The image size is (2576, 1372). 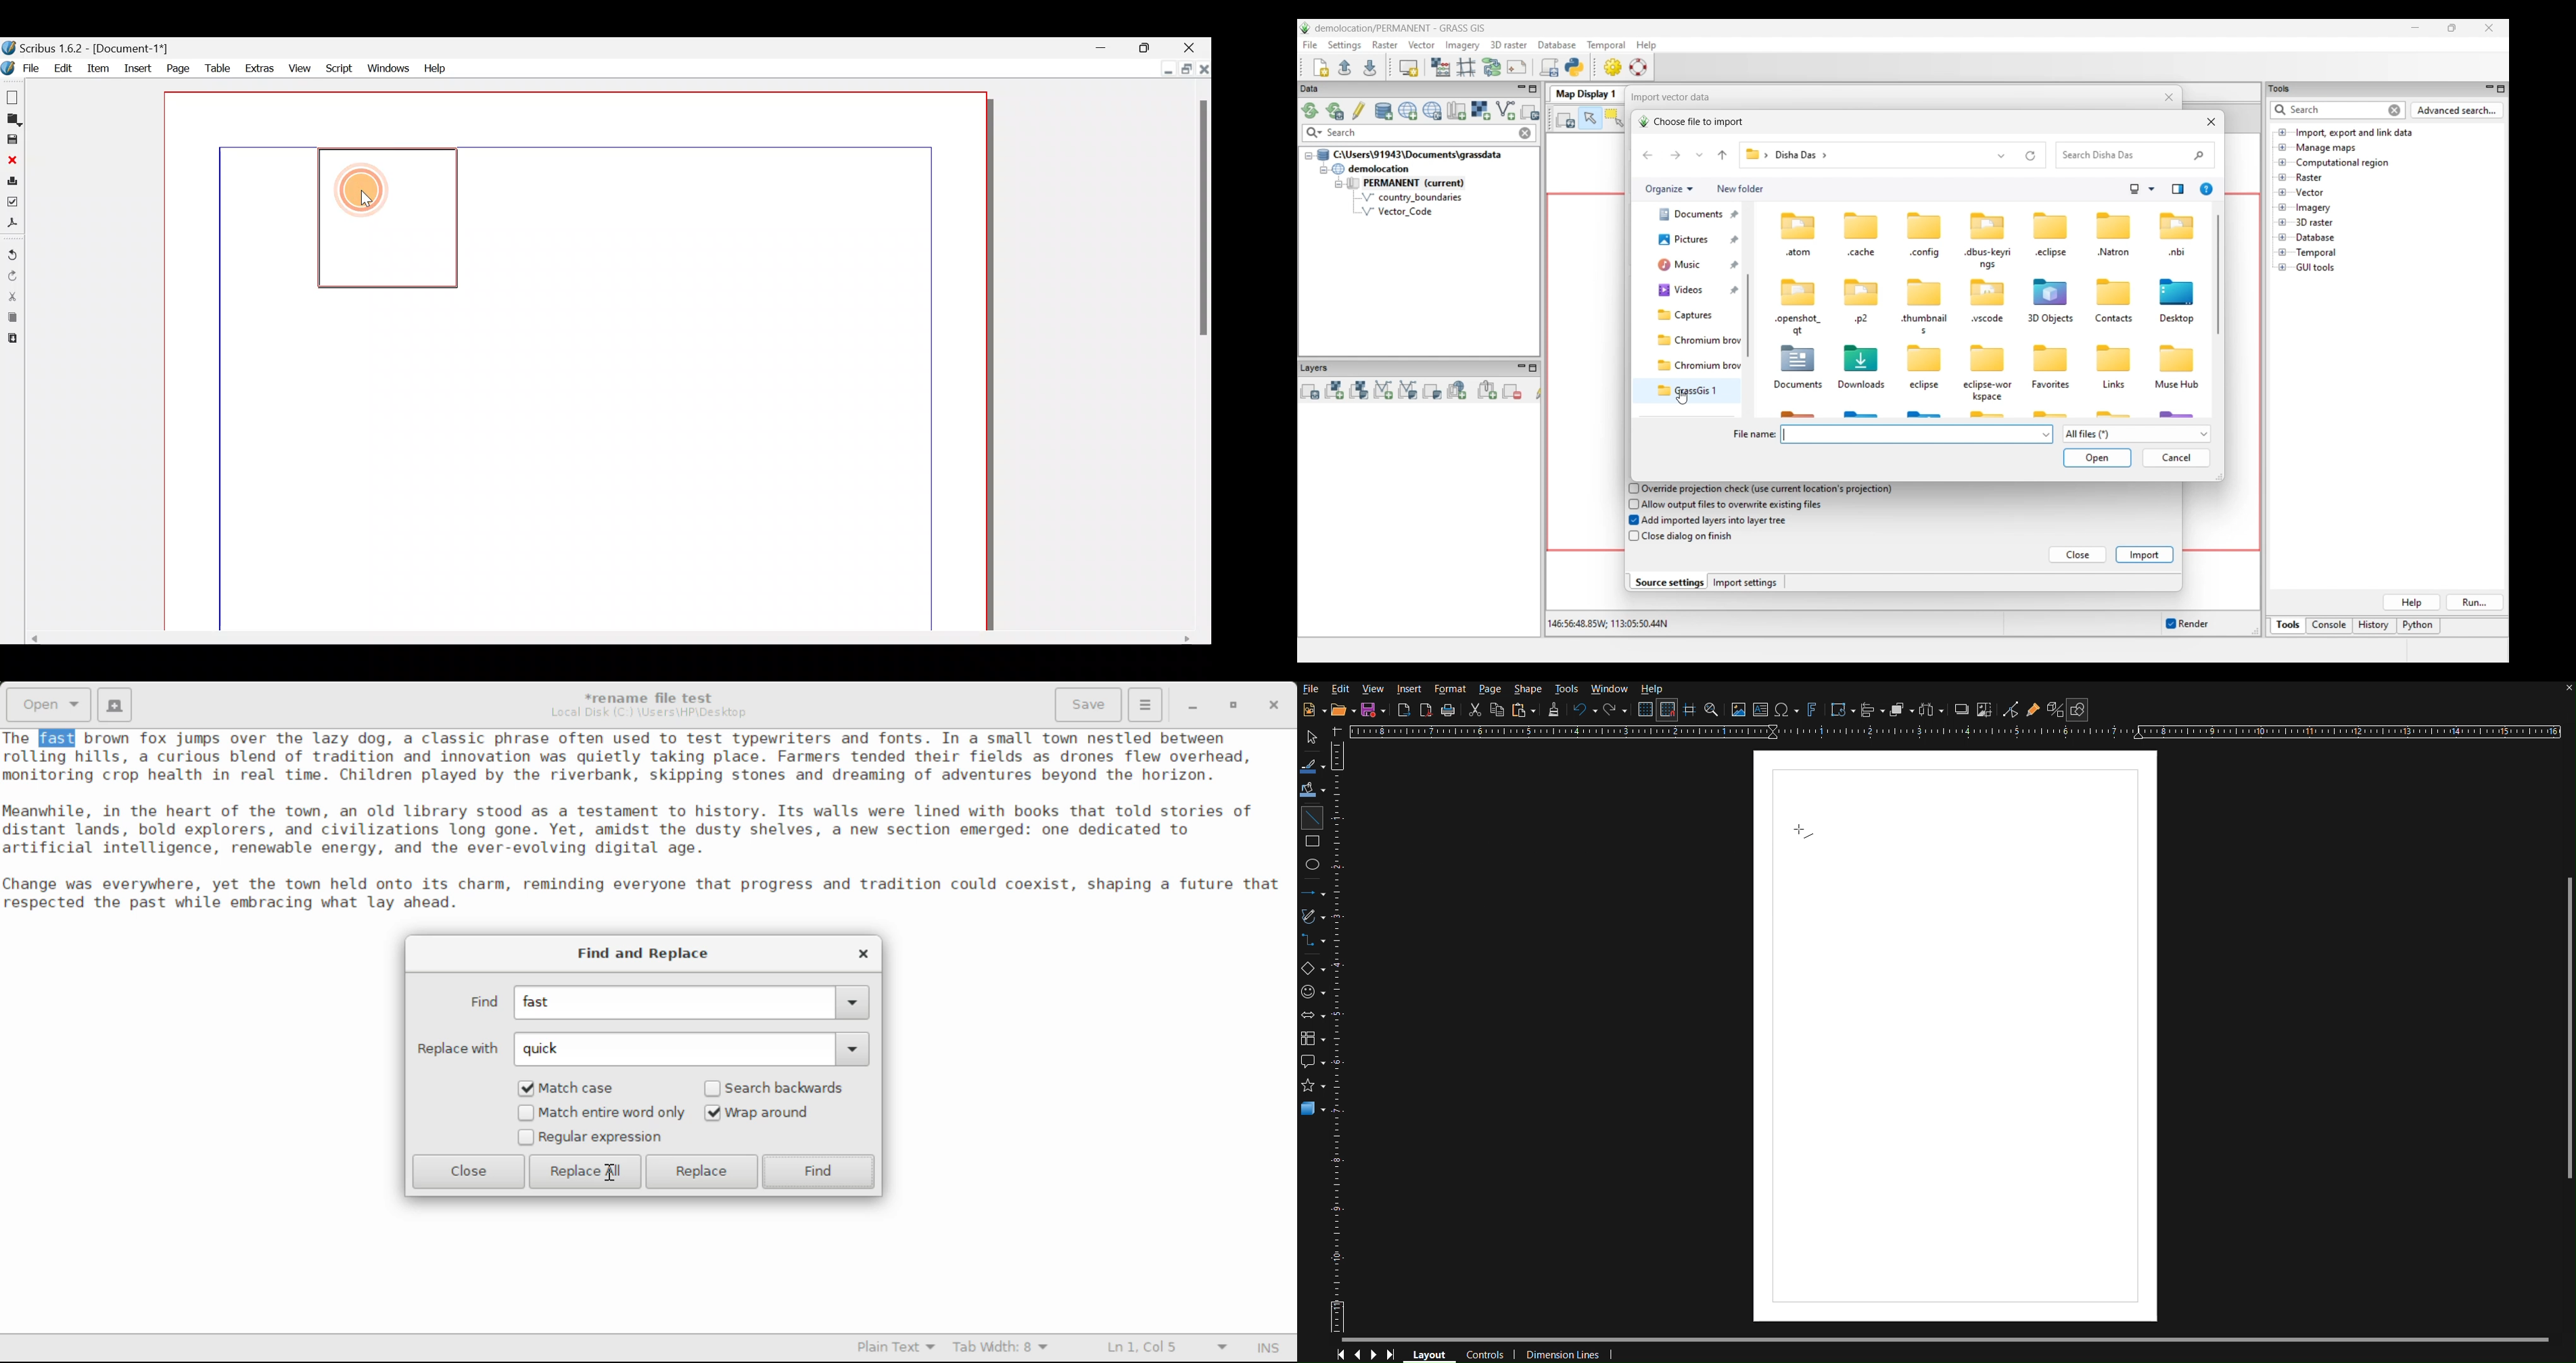 What do you see at coordinates (2033, 709) in the screenshot?
I see `Show Gluepoint Functions` at bounding box center [2033, 709].